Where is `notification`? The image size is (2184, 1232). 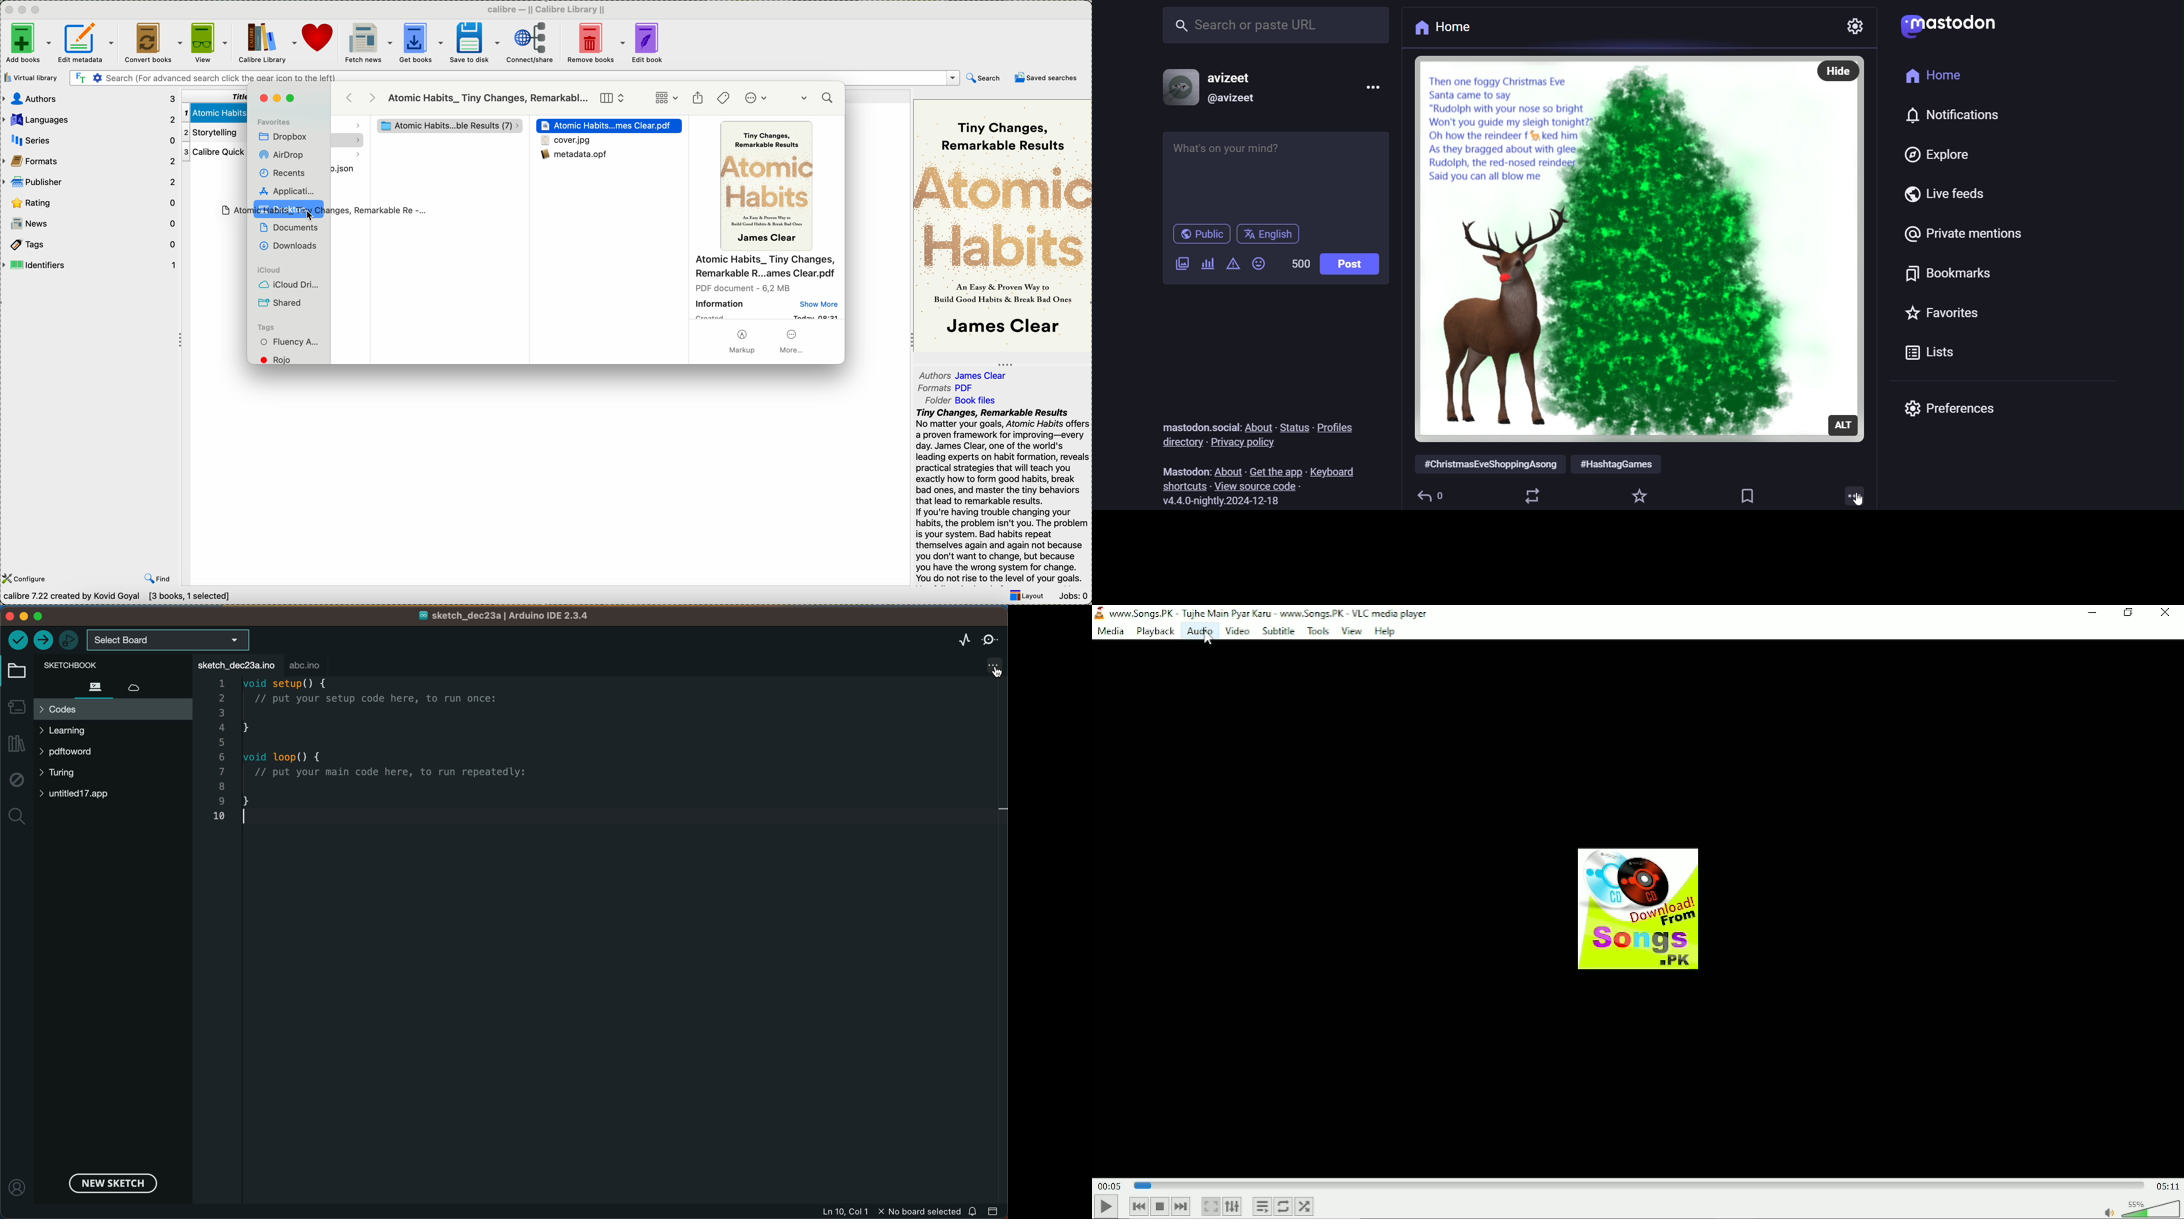
notification is located at coordinates (1949, 115).